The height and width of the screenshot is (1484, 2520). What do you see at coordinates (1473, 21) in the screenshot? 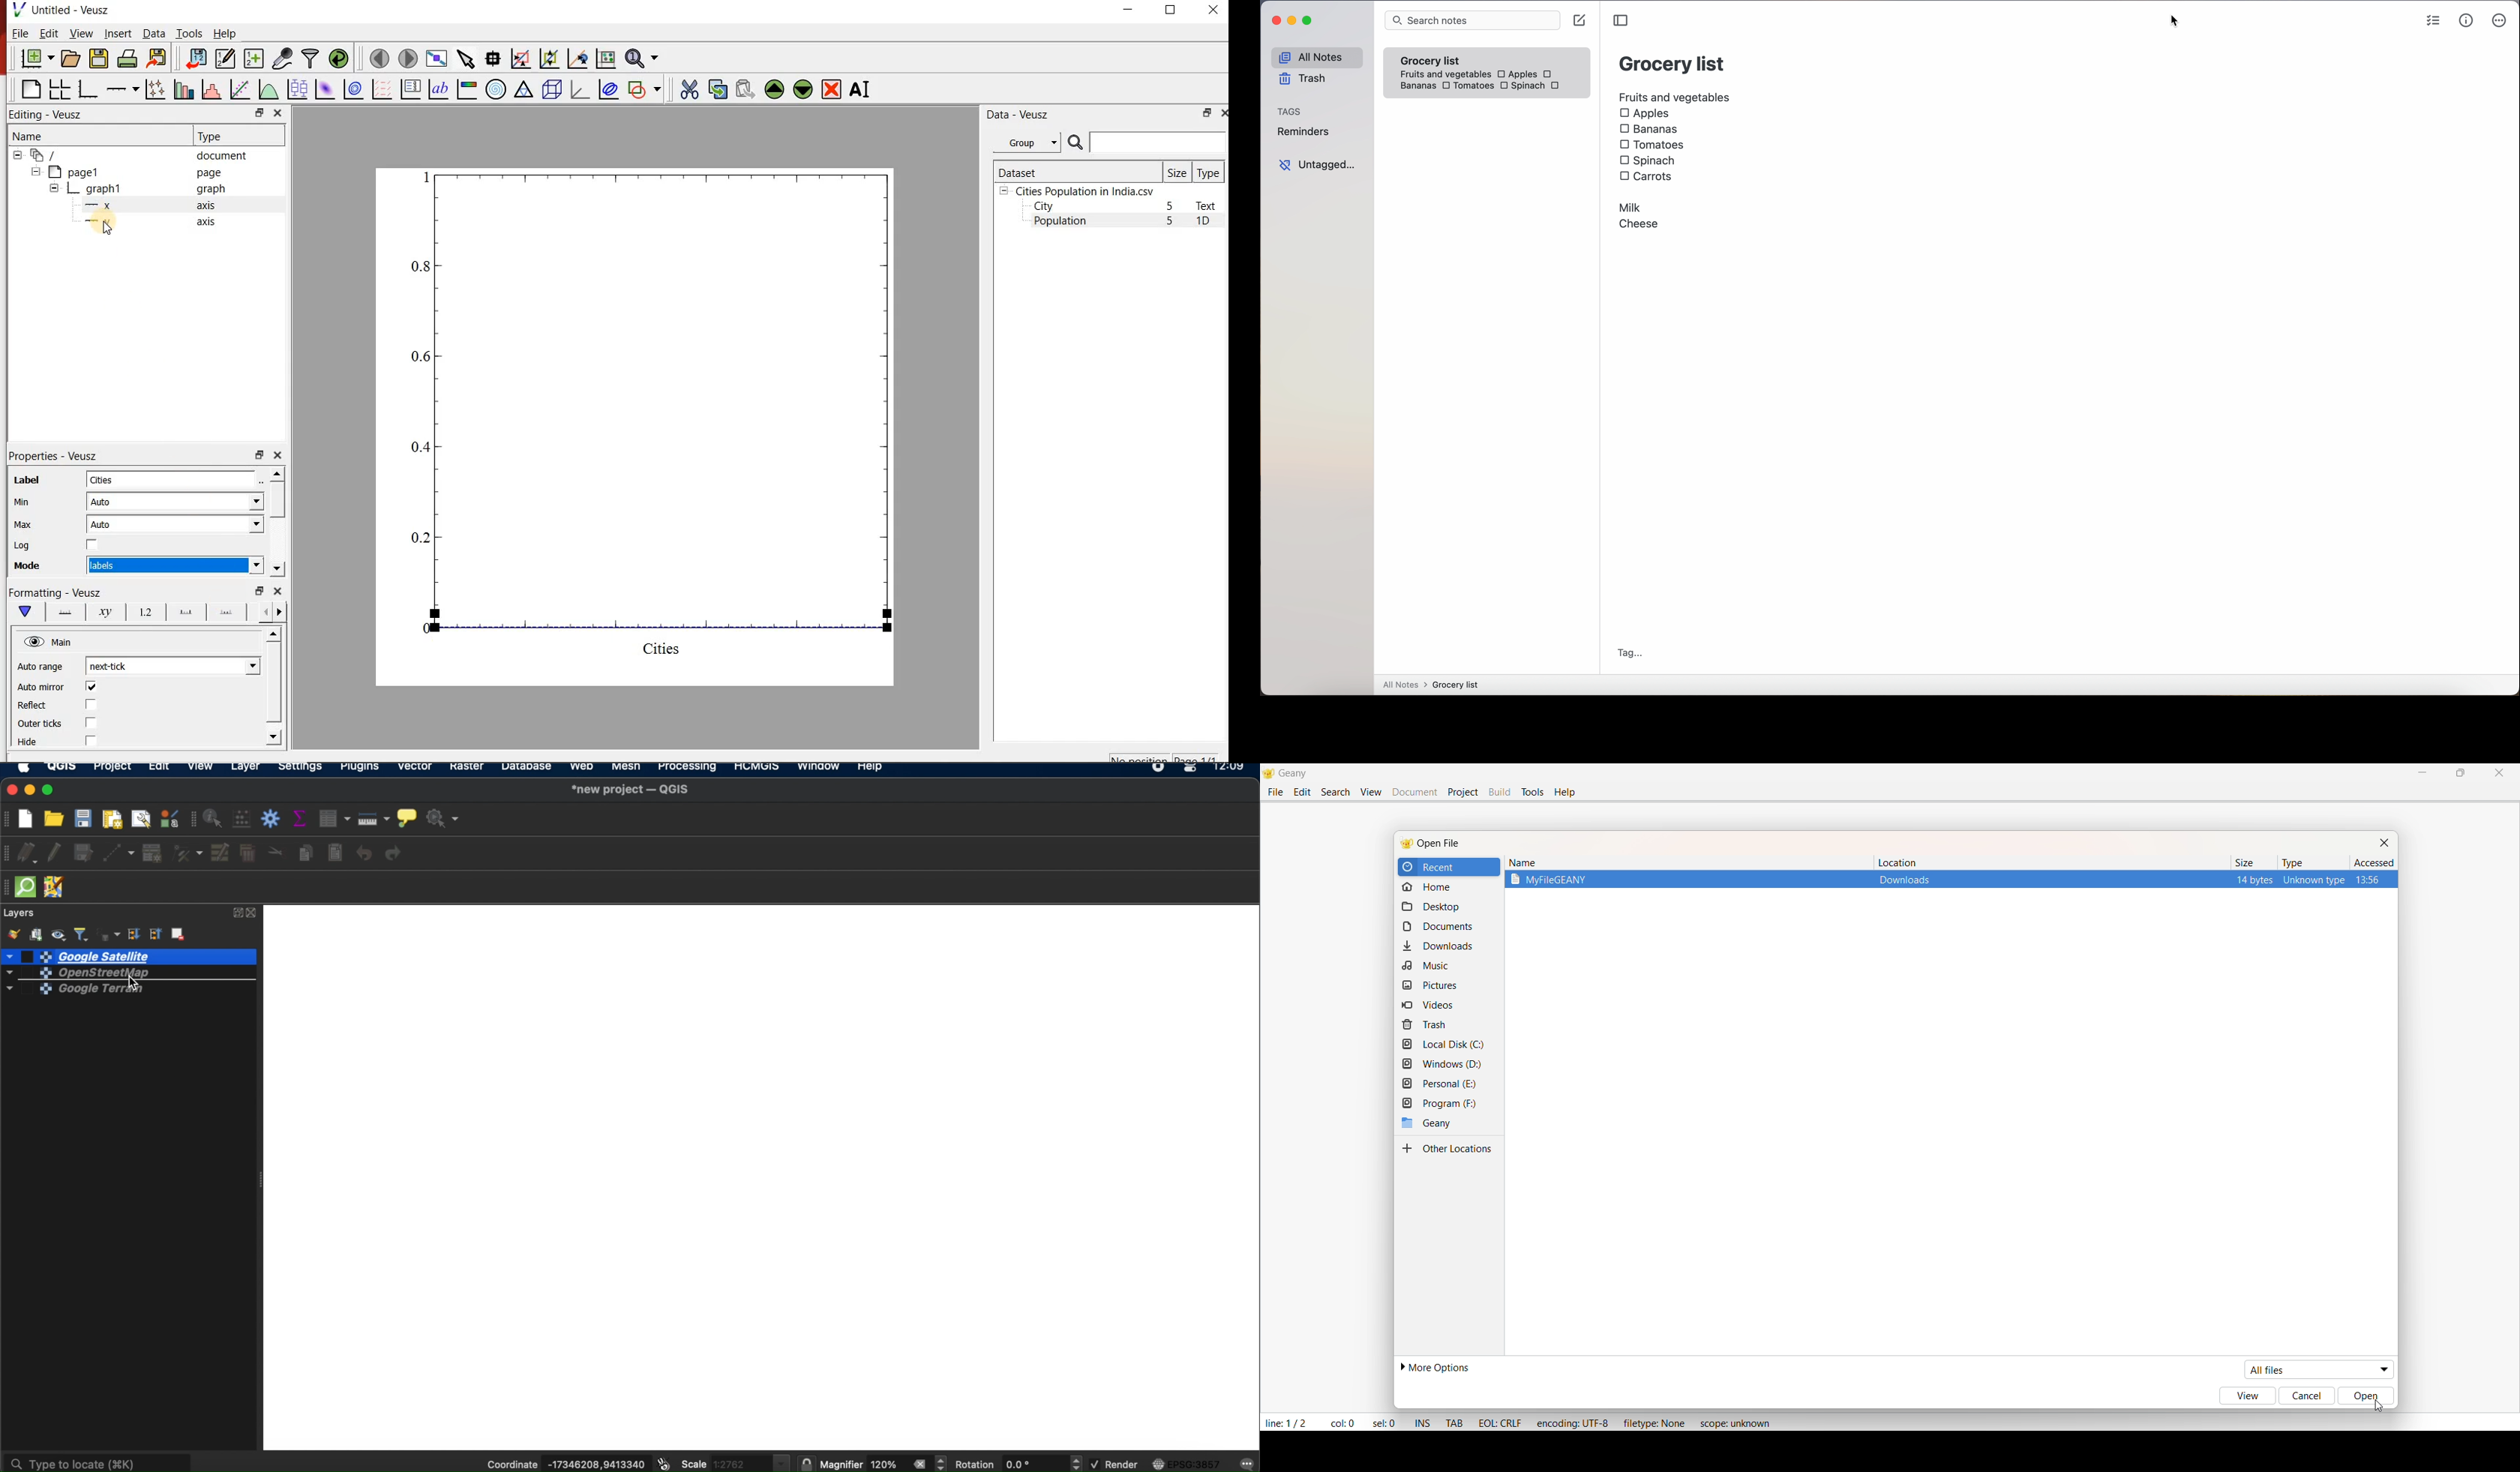
I see `search notes` at bounding box center [1473, 21].